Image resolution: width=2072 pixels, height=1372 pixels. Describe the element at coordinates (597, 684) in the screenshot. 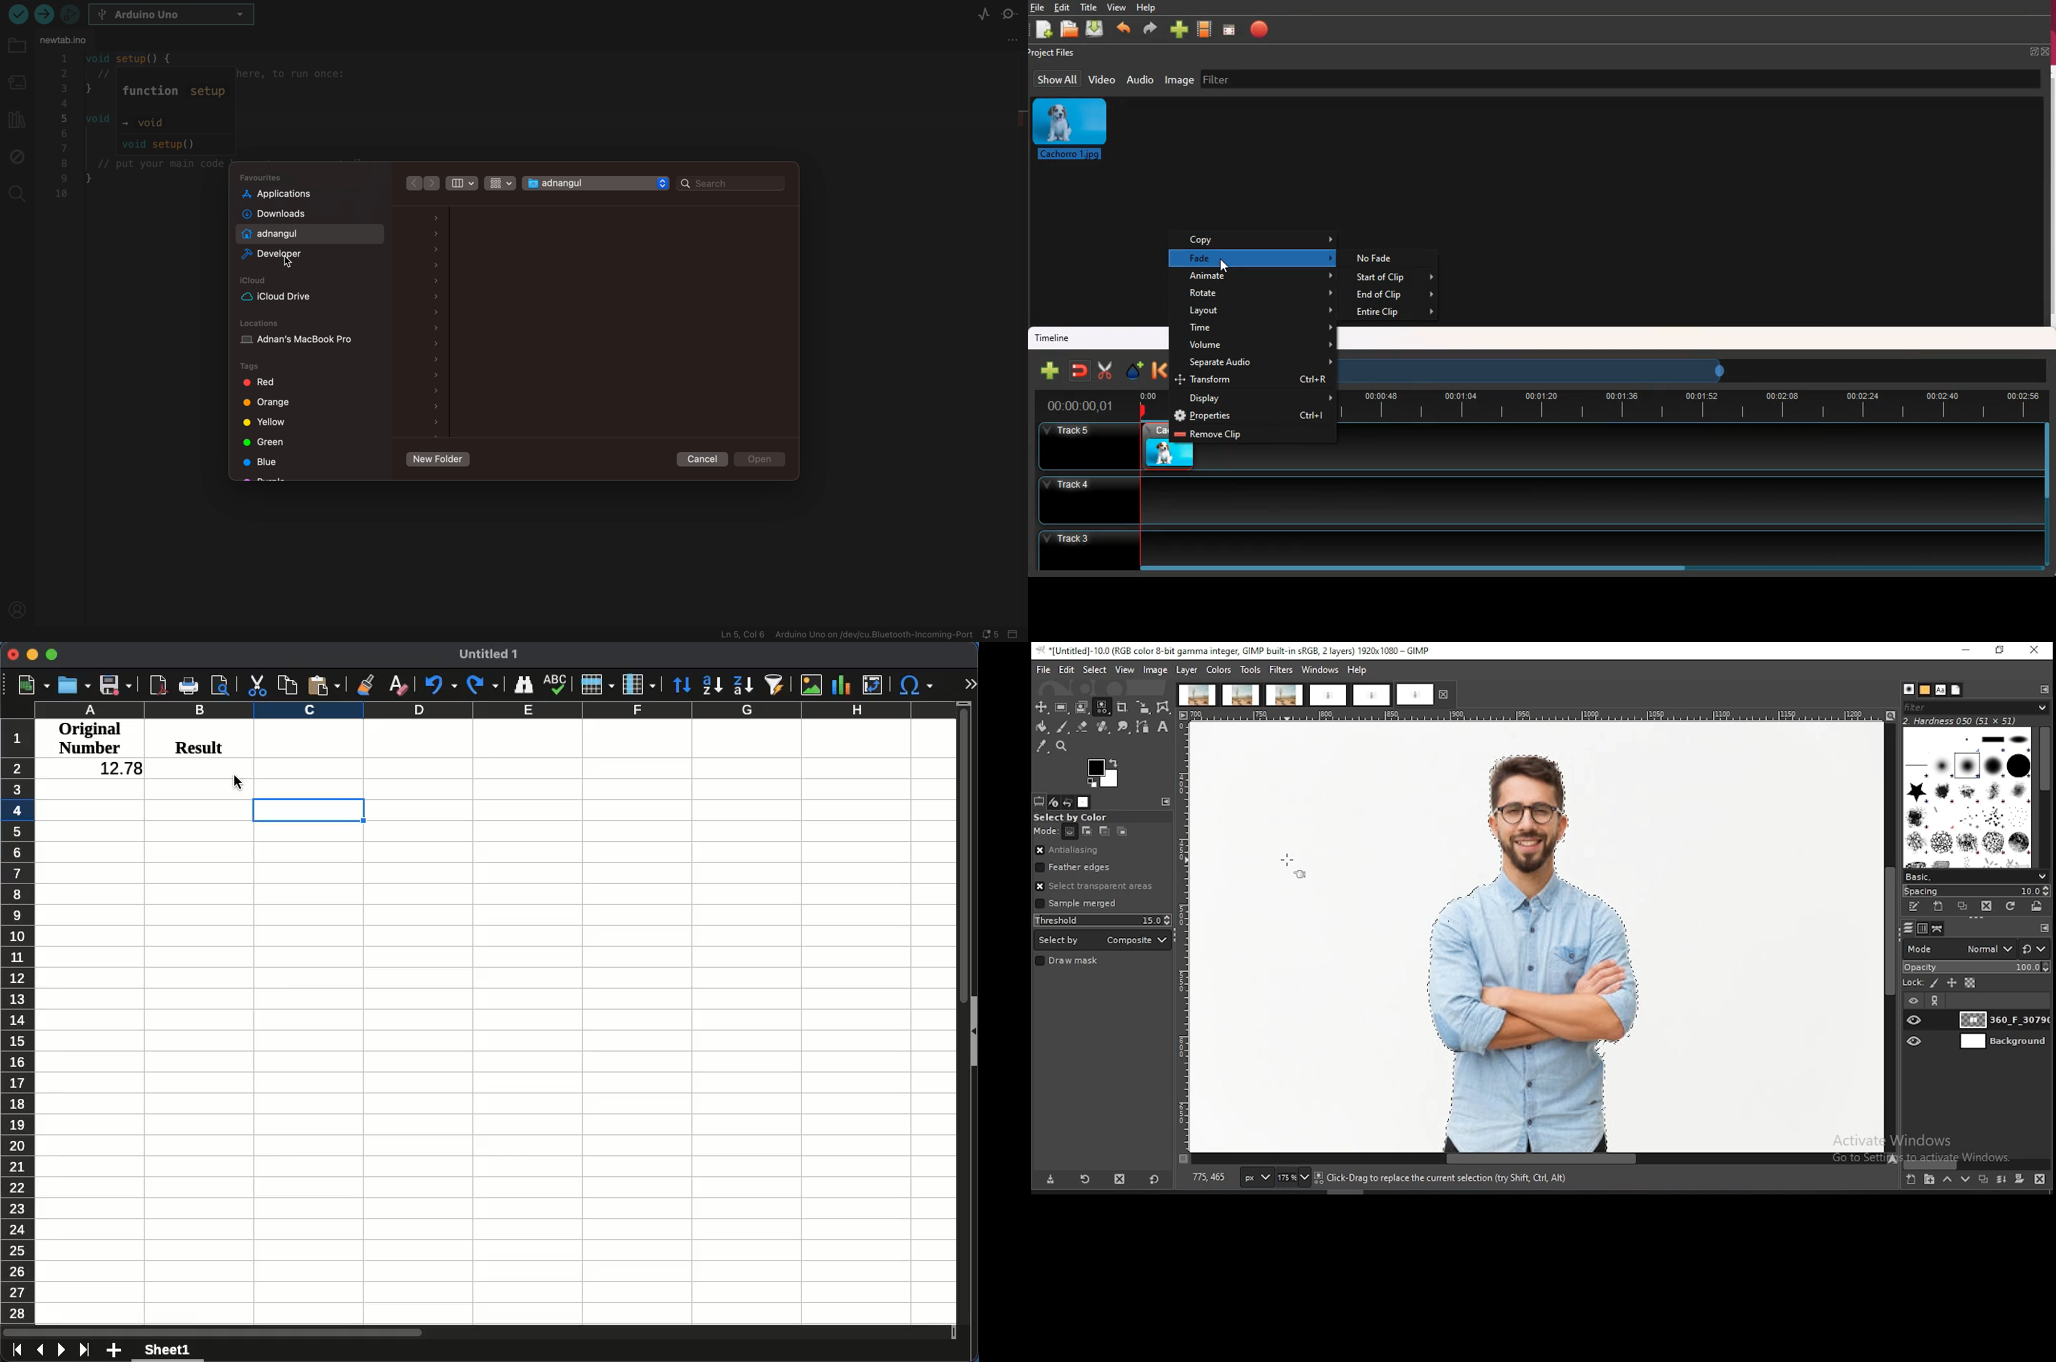

I see `Rows` at that location.